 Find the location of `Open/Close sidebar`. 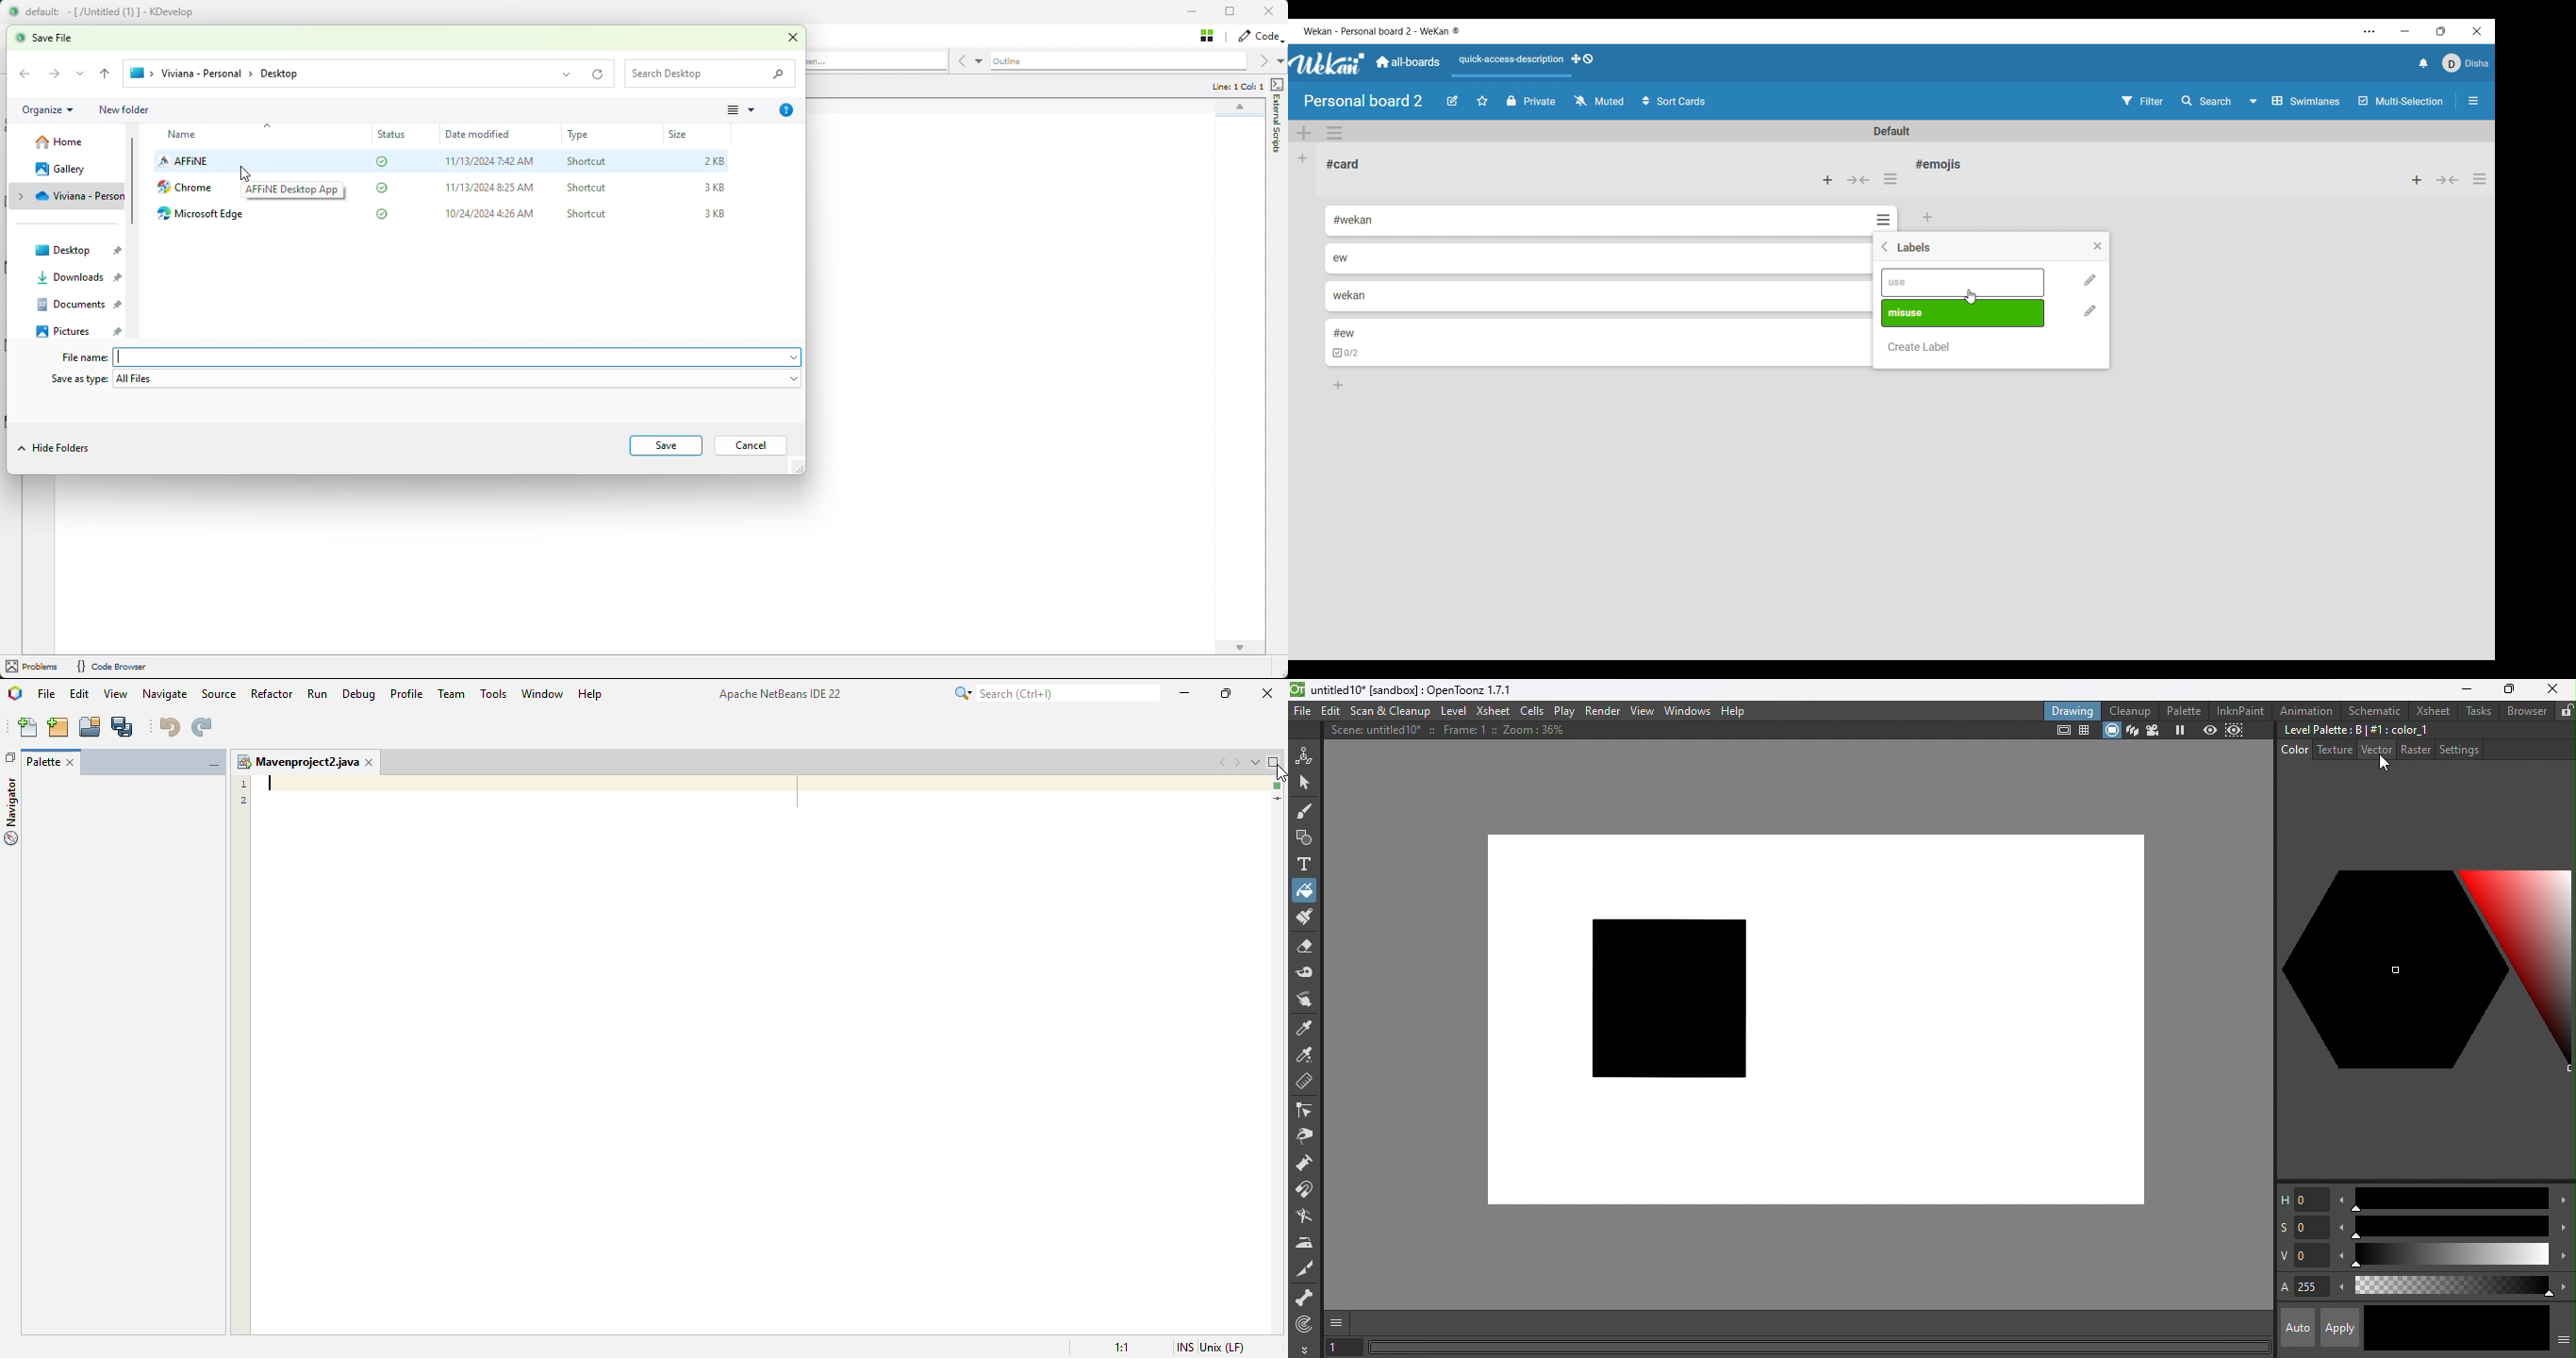

Open/Close sidebar is located at coordinates (2474, 101).